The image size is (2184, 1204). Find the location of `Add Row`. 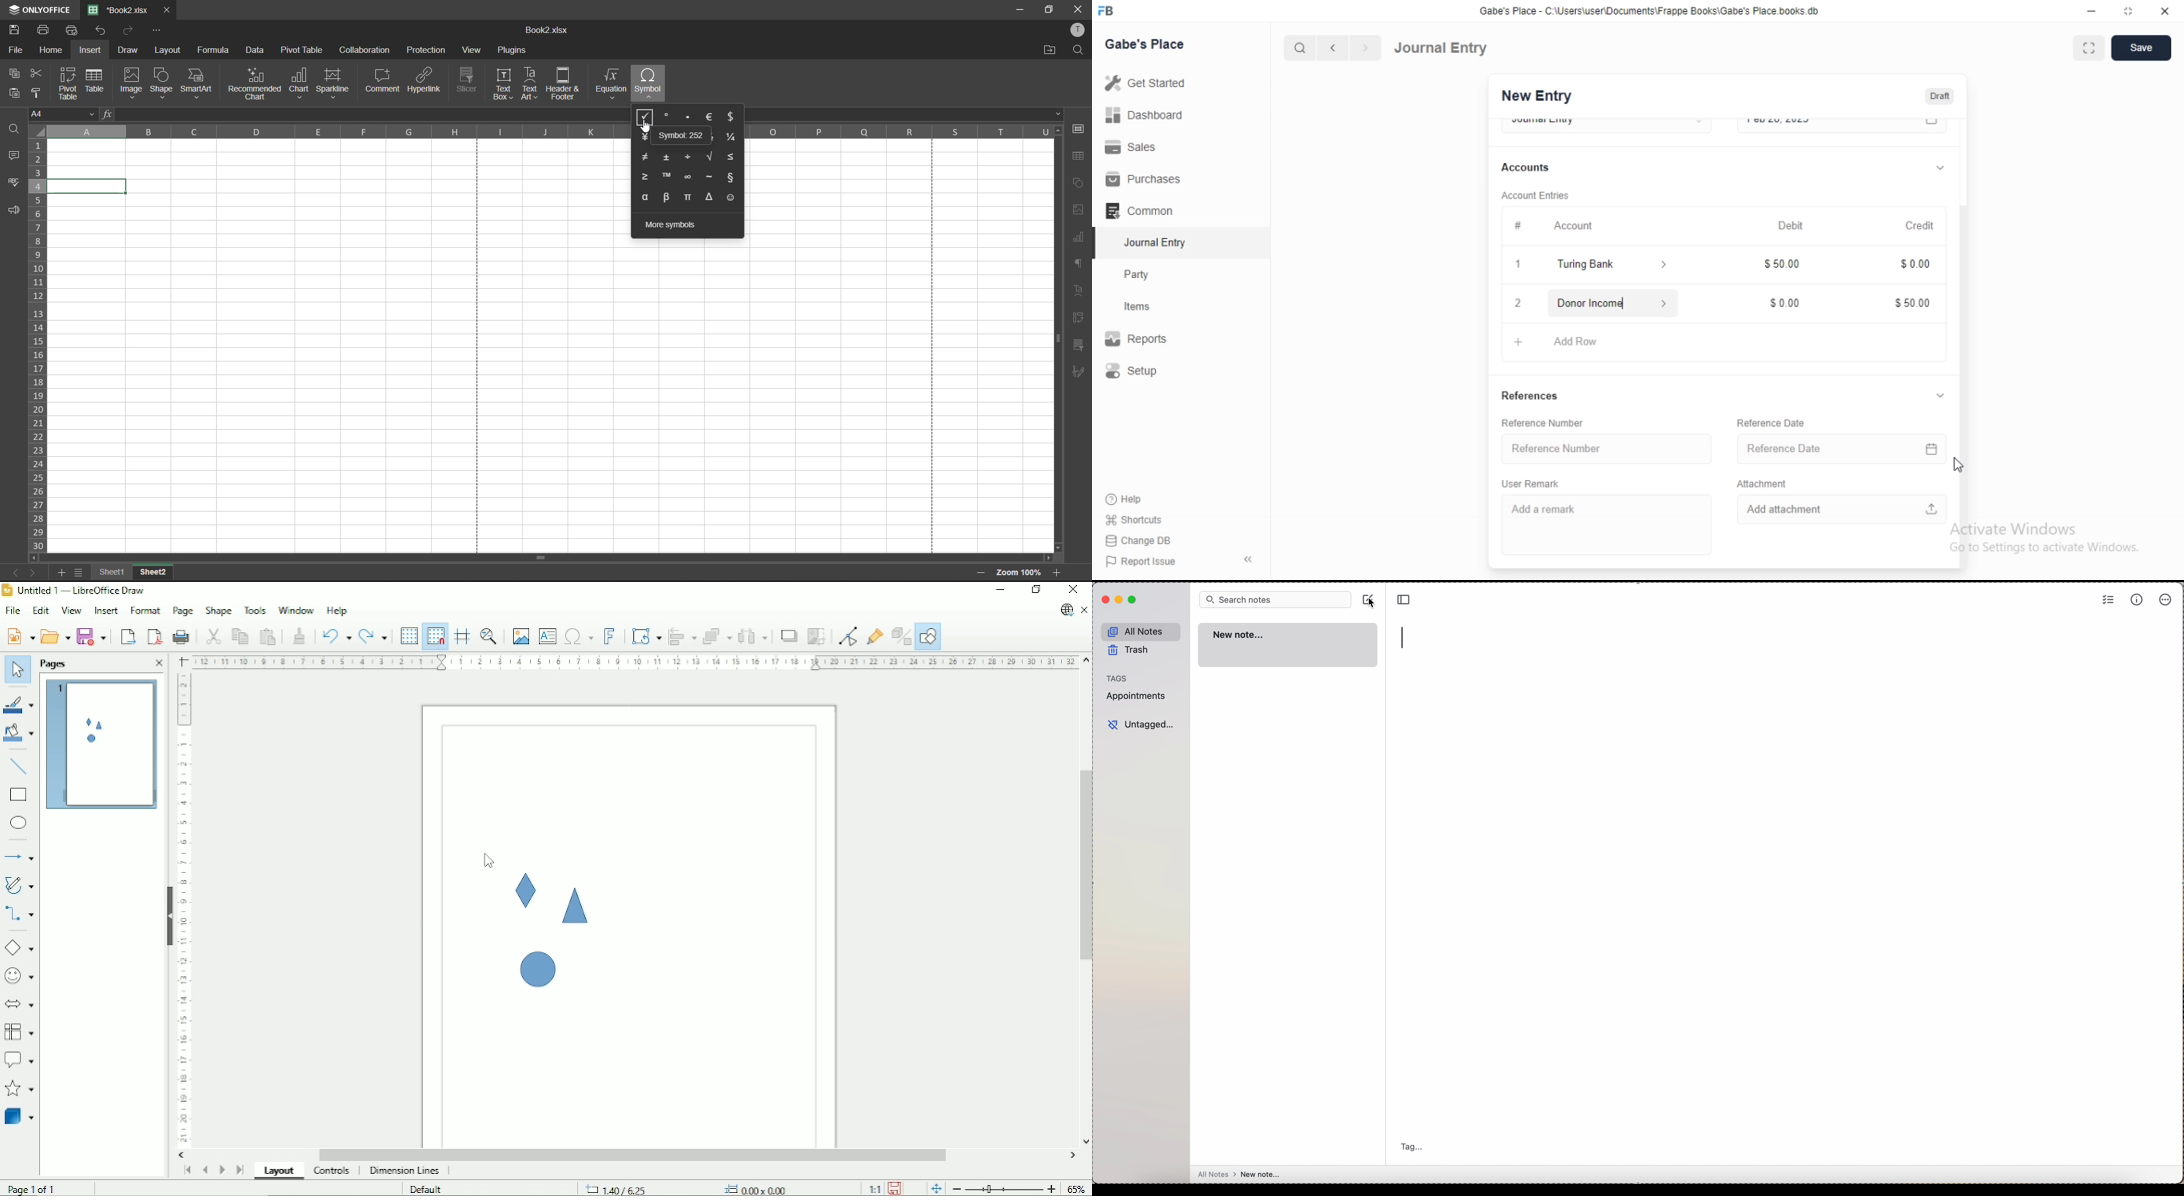

Add Row is located at coordinates (1567, 340).